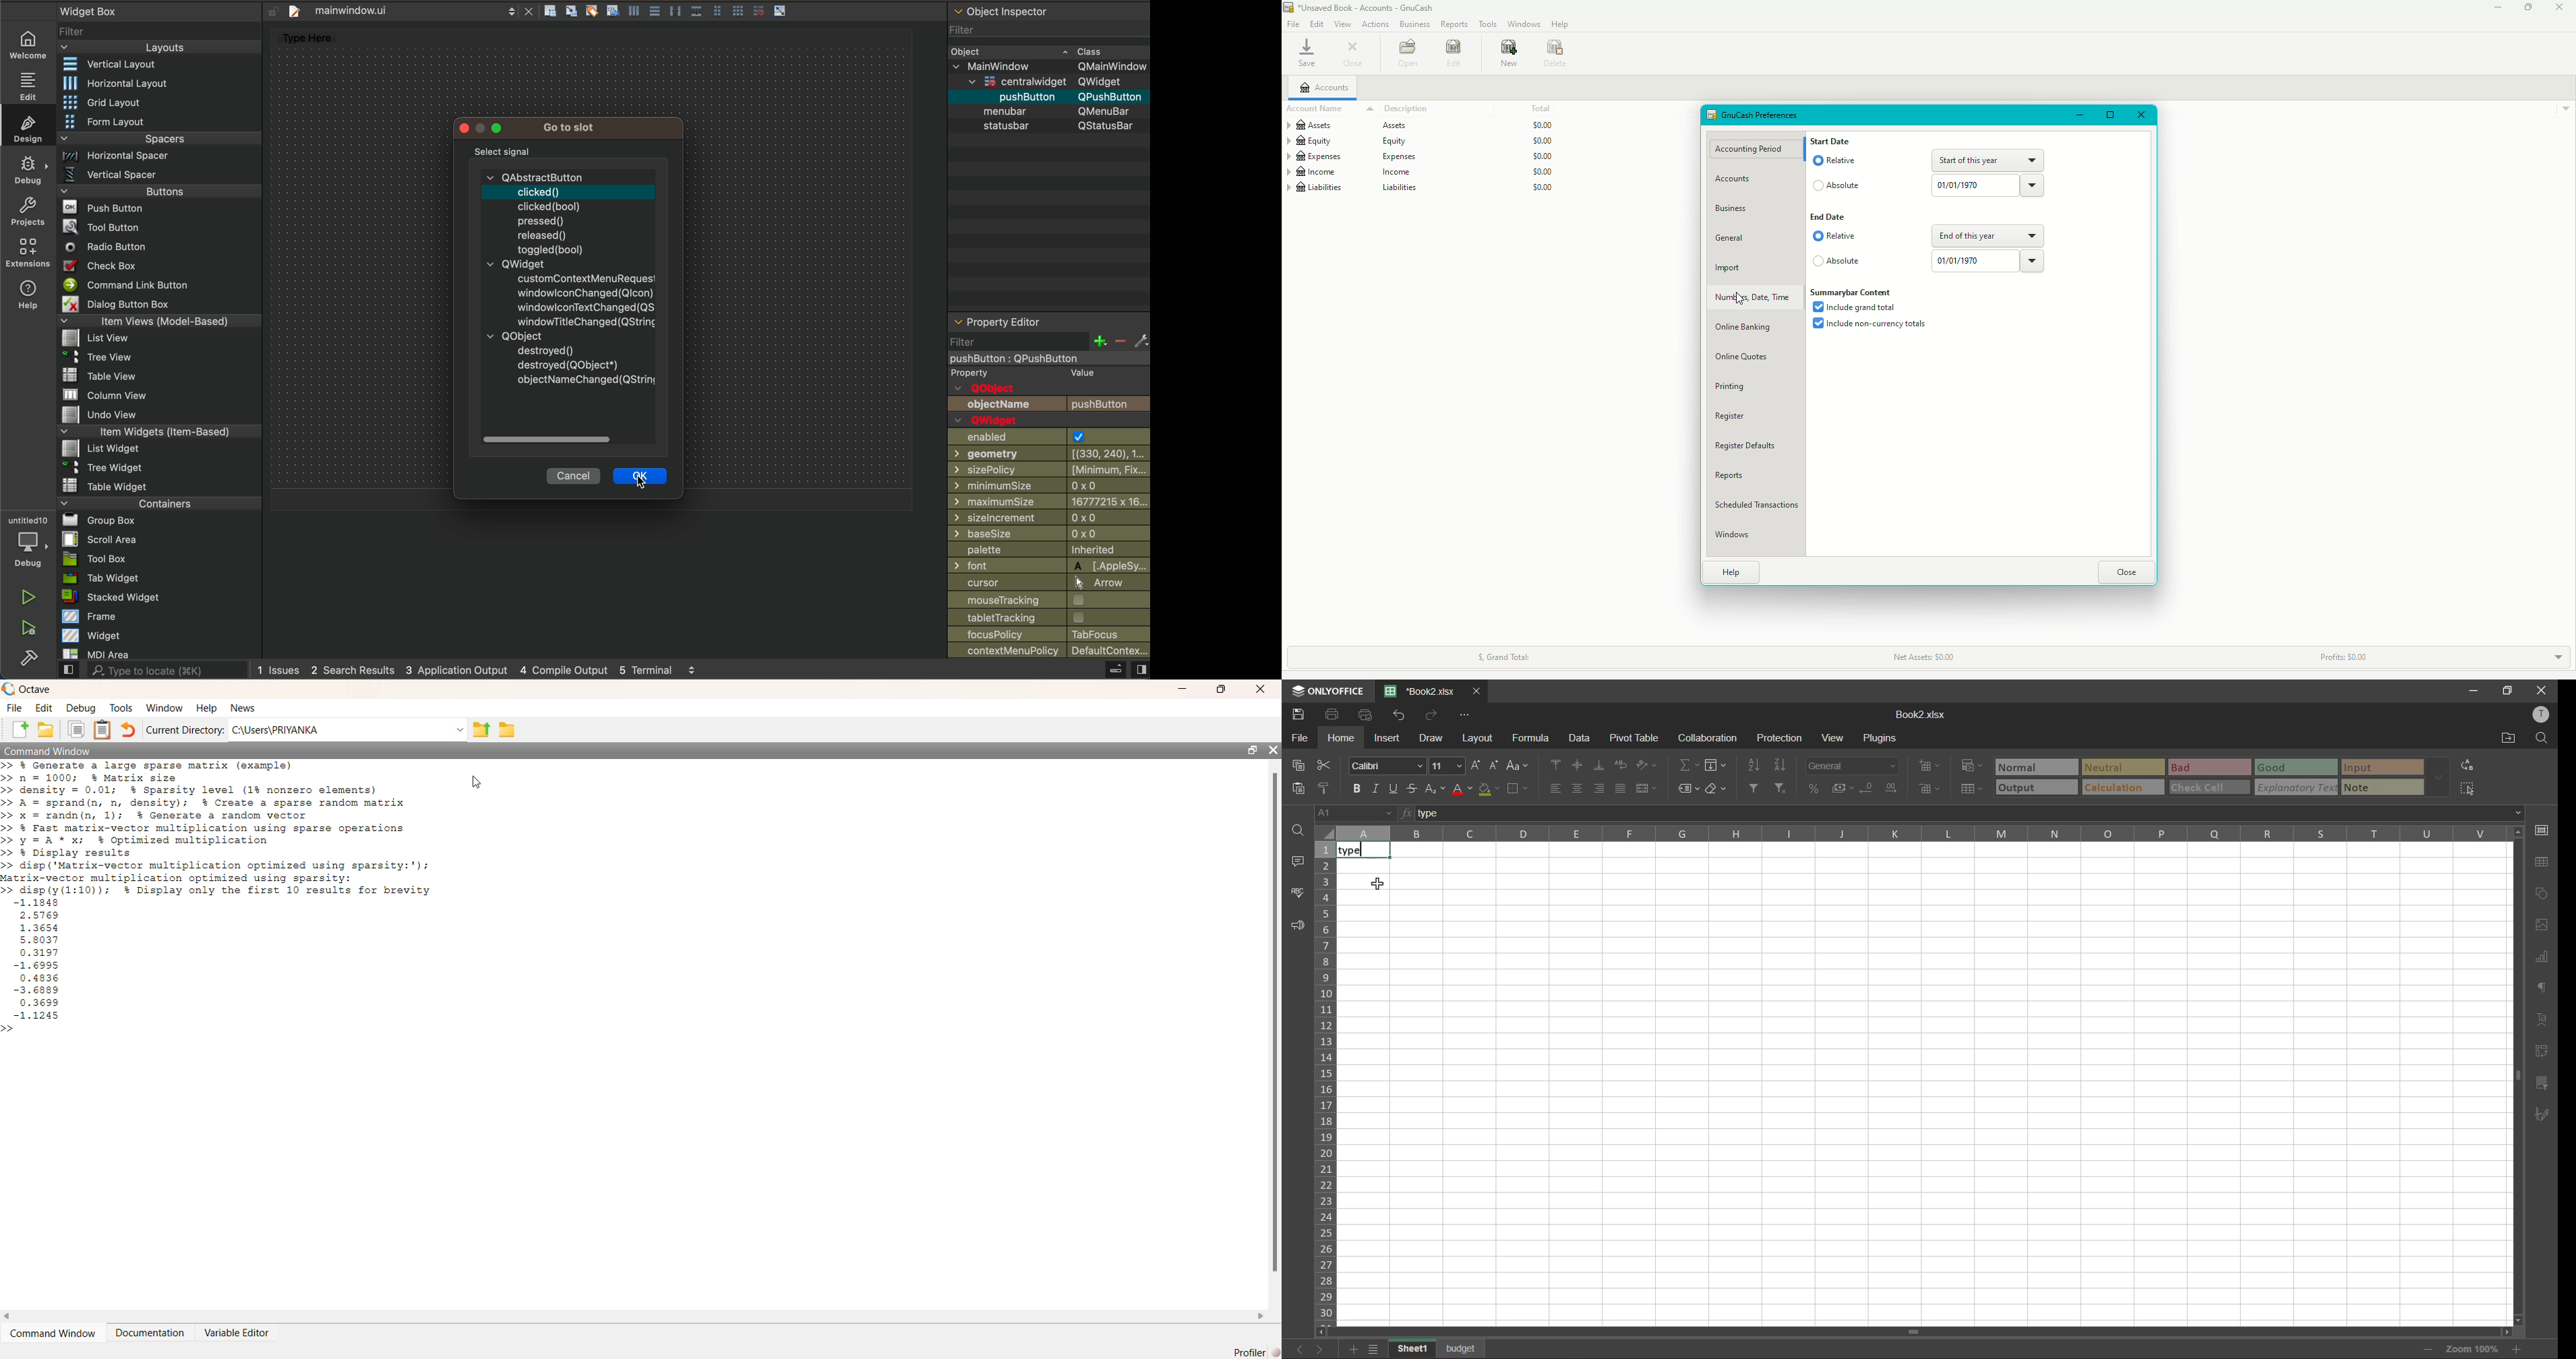 The height and width of the screenshot is (1372, 2576). Describe the element at coordinates (2472, 691) in the screenshot. I see `minimize` at that location.